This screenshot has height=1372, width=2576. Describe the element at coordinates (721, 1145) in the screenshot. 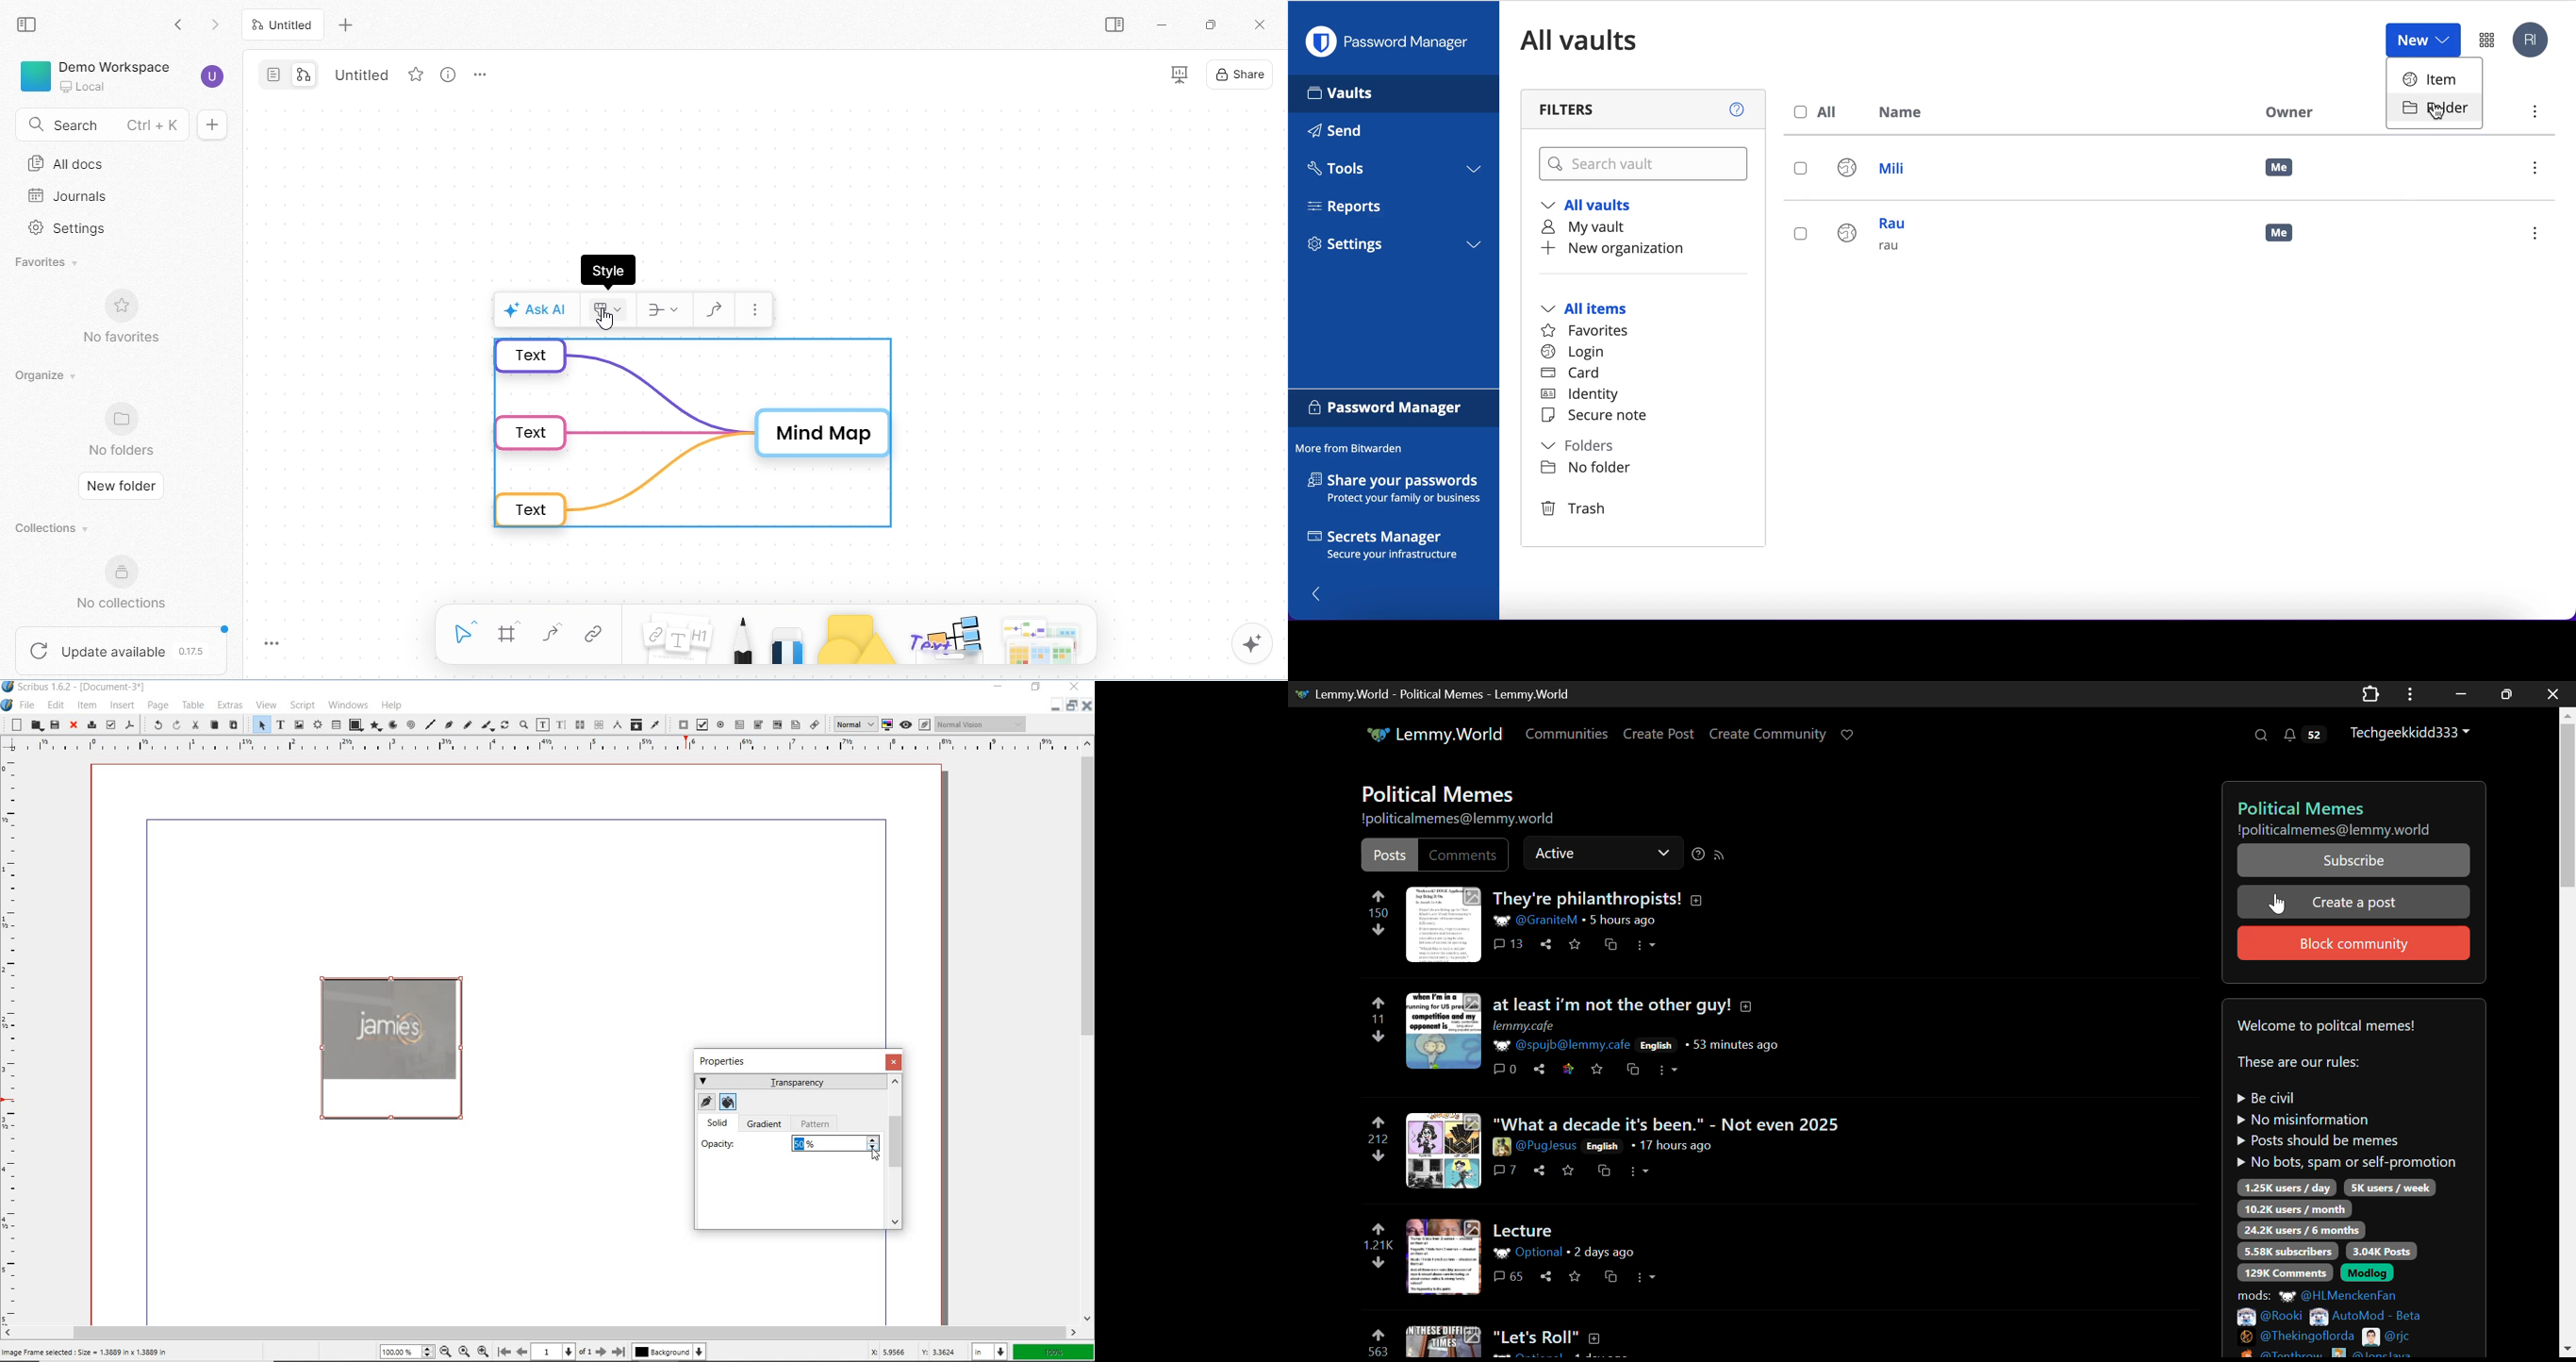

I see `OPACITY` at that location.